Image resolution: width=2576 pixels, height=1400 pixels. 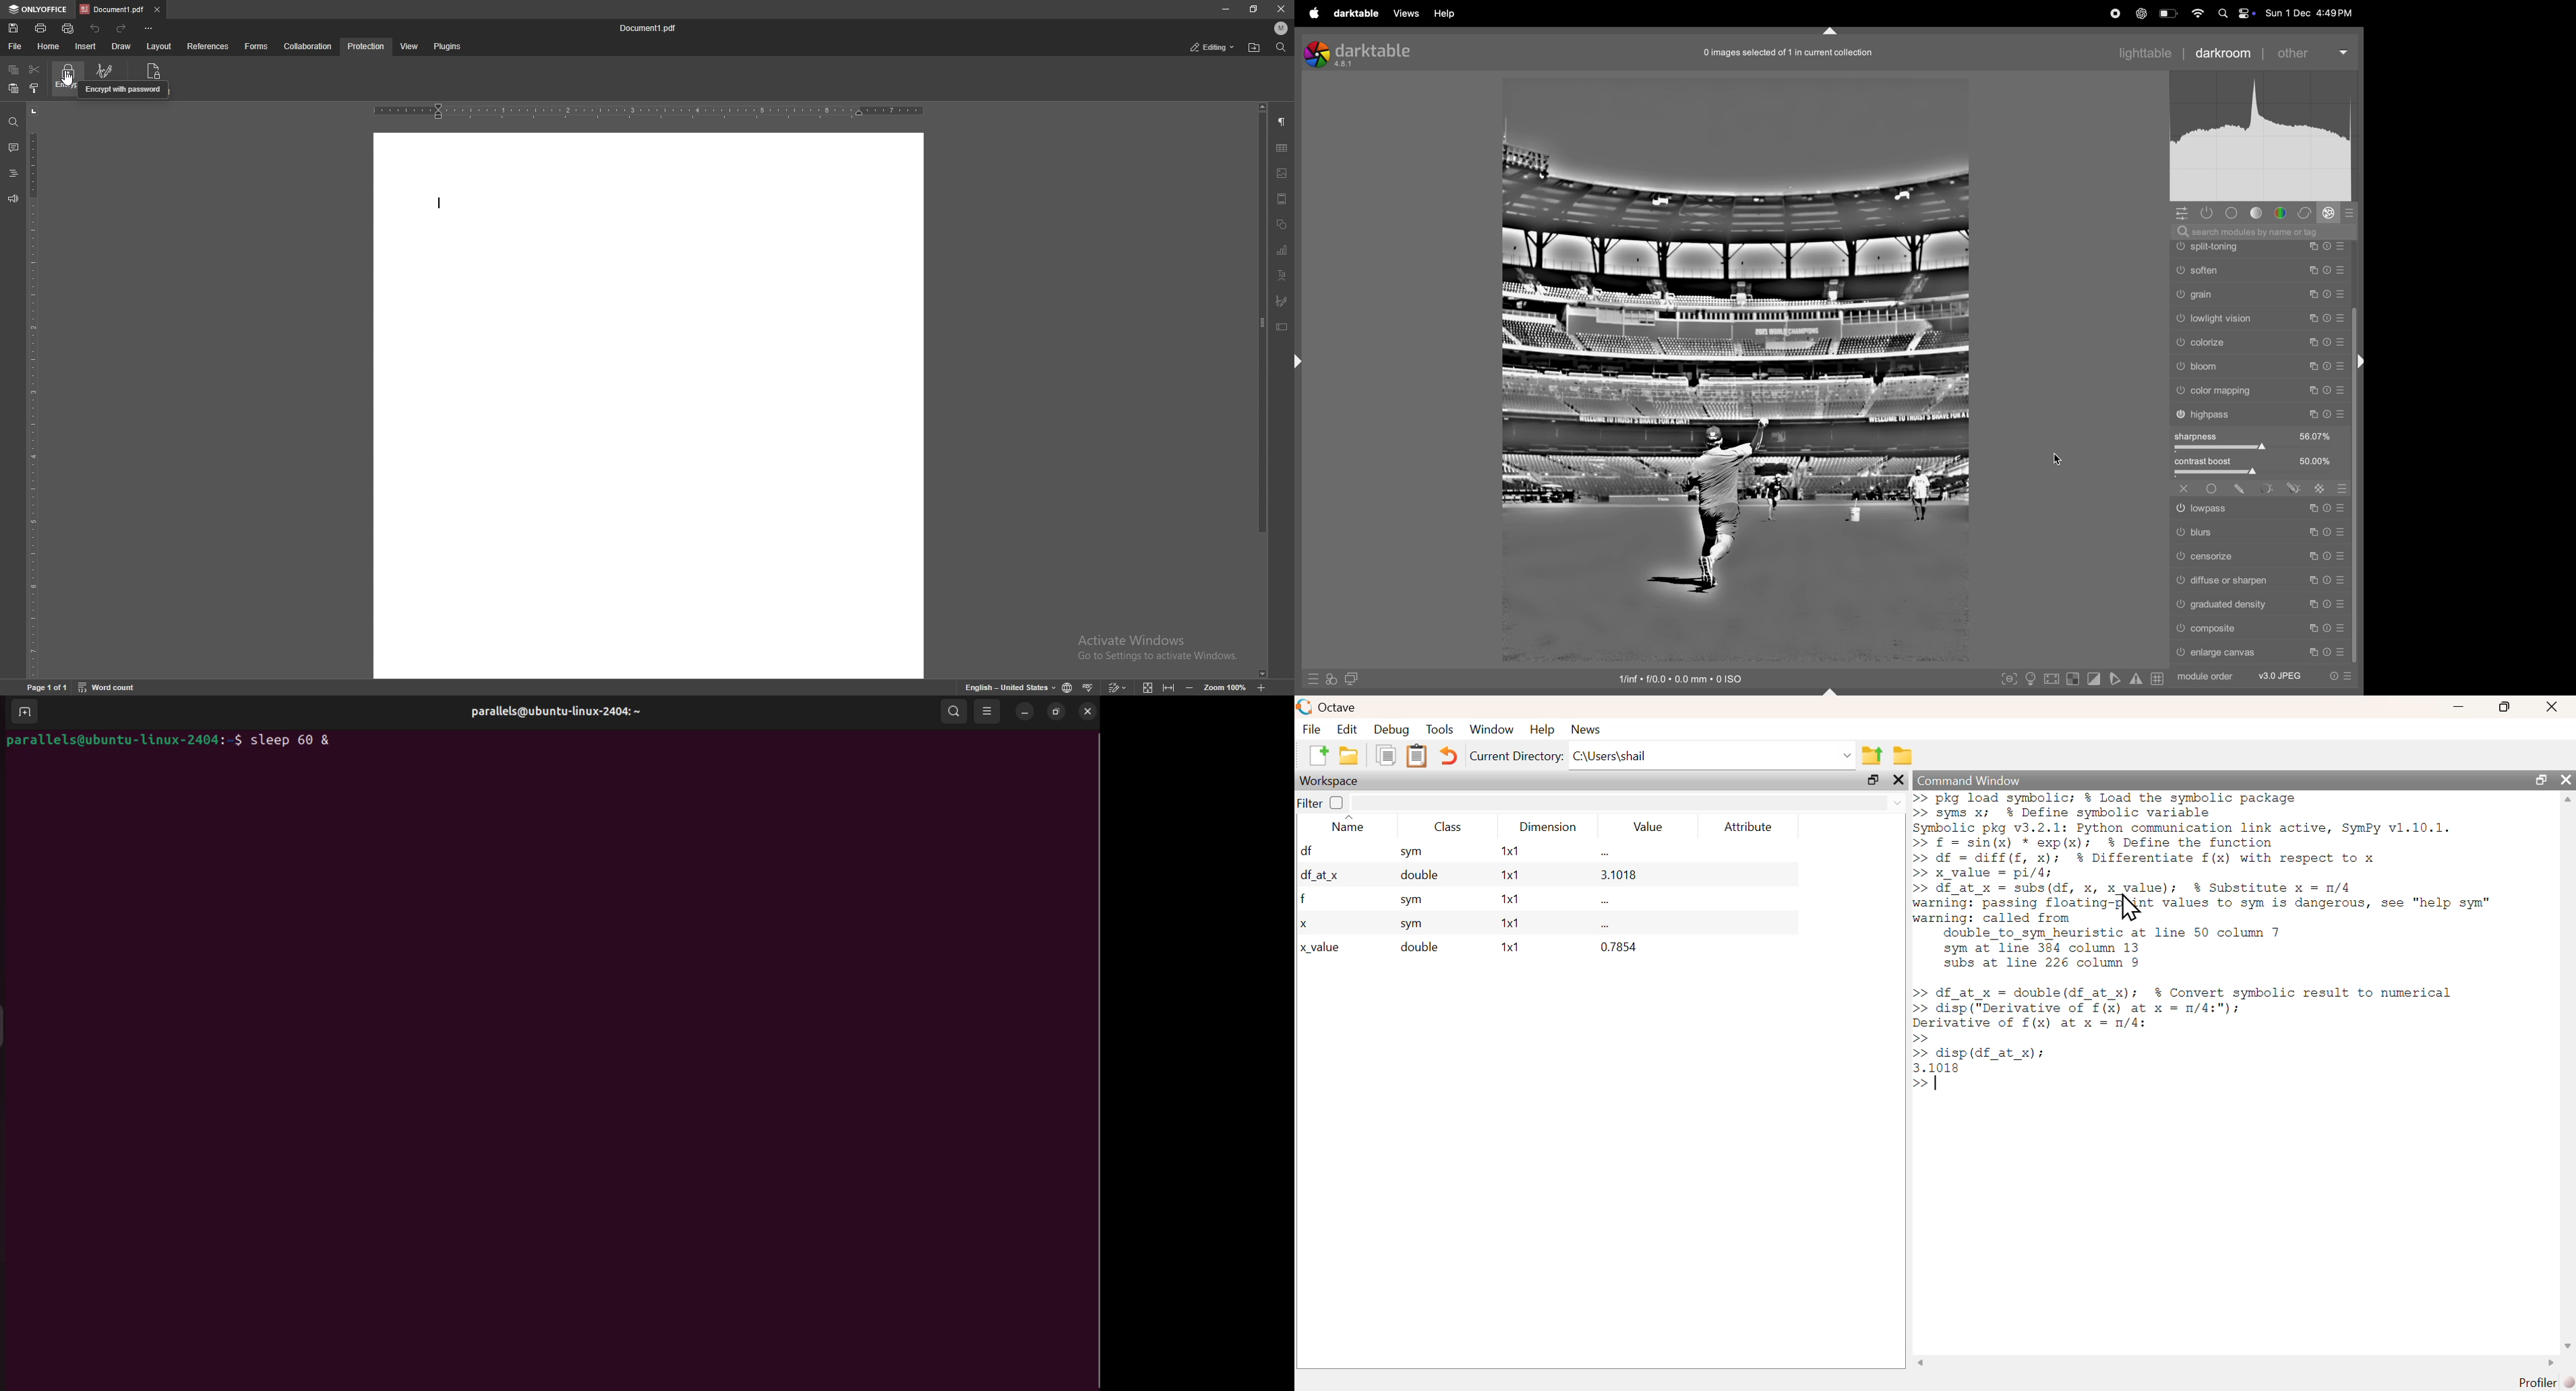 I want to click on soften, so click(x=2260, y=340).